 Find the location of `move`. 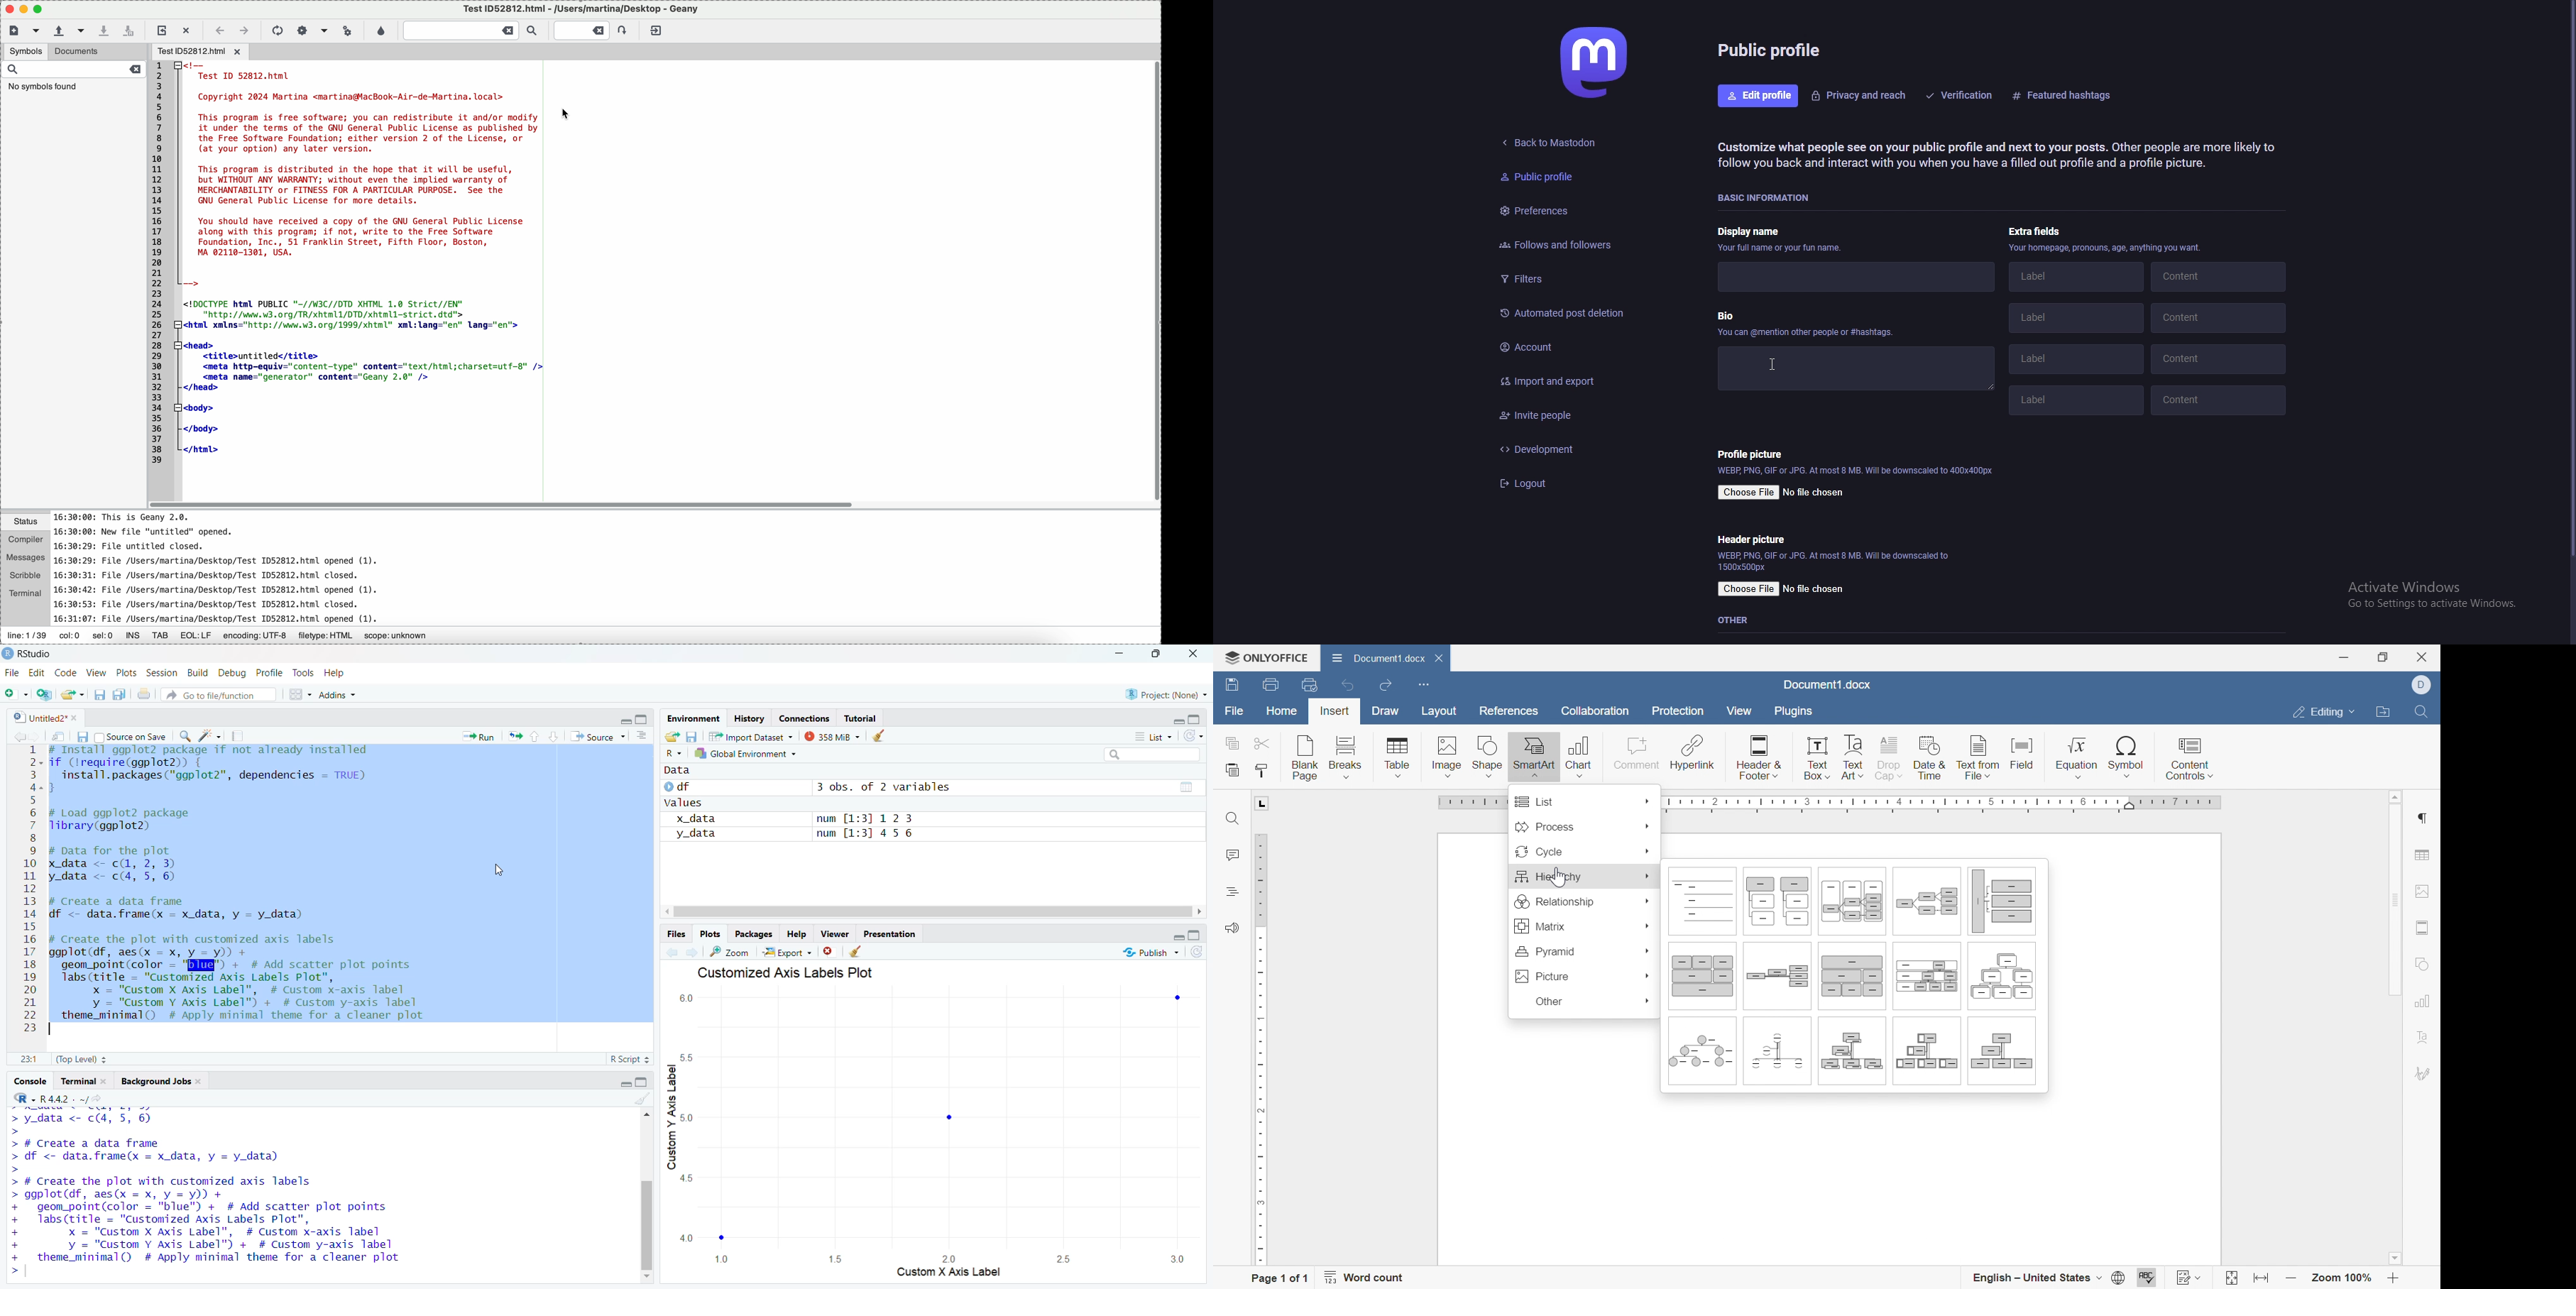

move is located at coordinates (59, 739).